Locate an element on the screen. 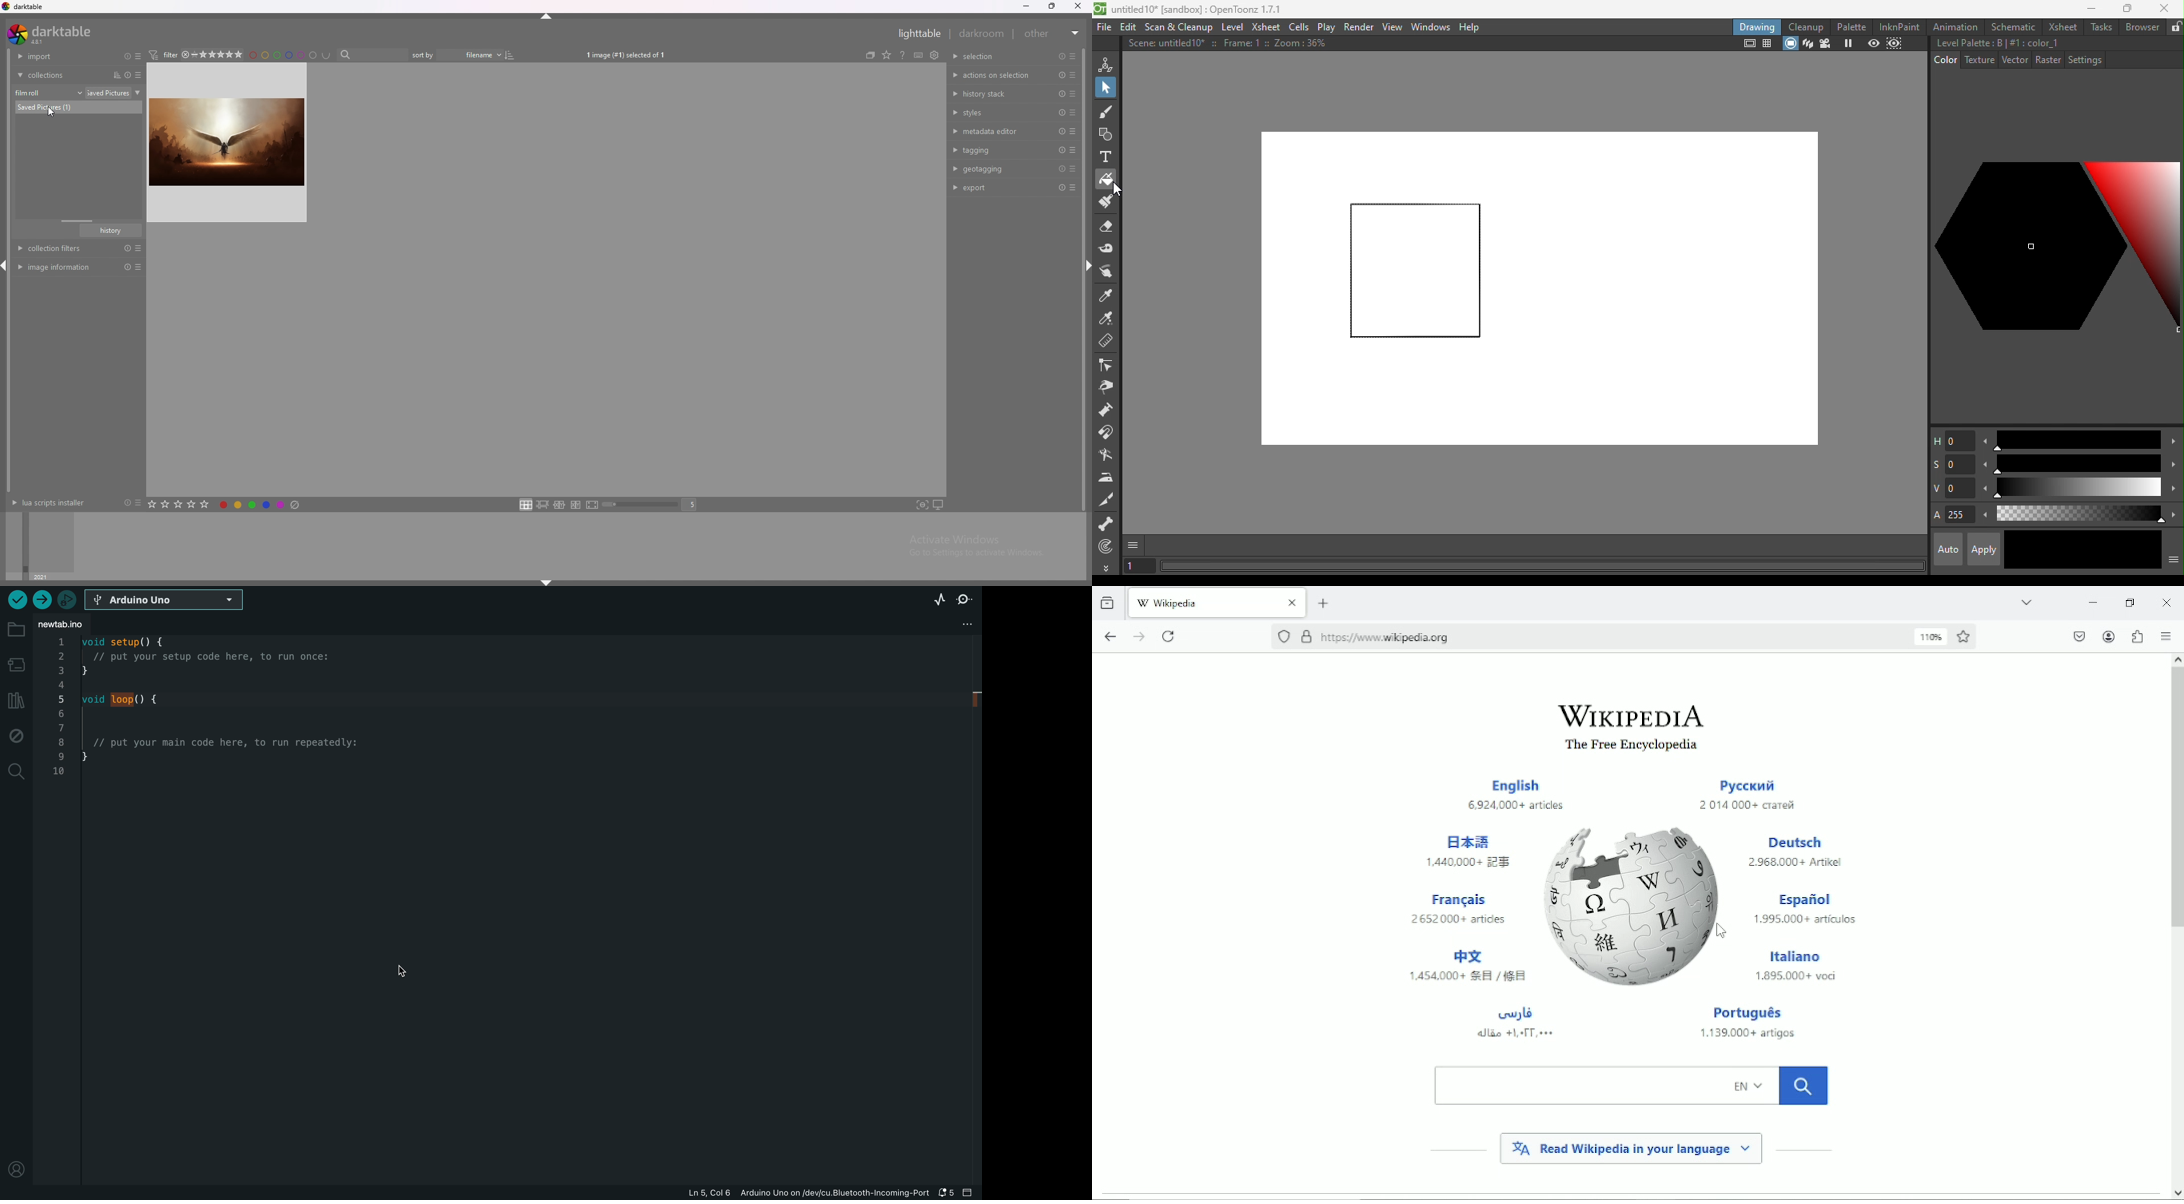 This screenshot has width=2184, height=1204. Schematic is located at coordinates (2012, 27).